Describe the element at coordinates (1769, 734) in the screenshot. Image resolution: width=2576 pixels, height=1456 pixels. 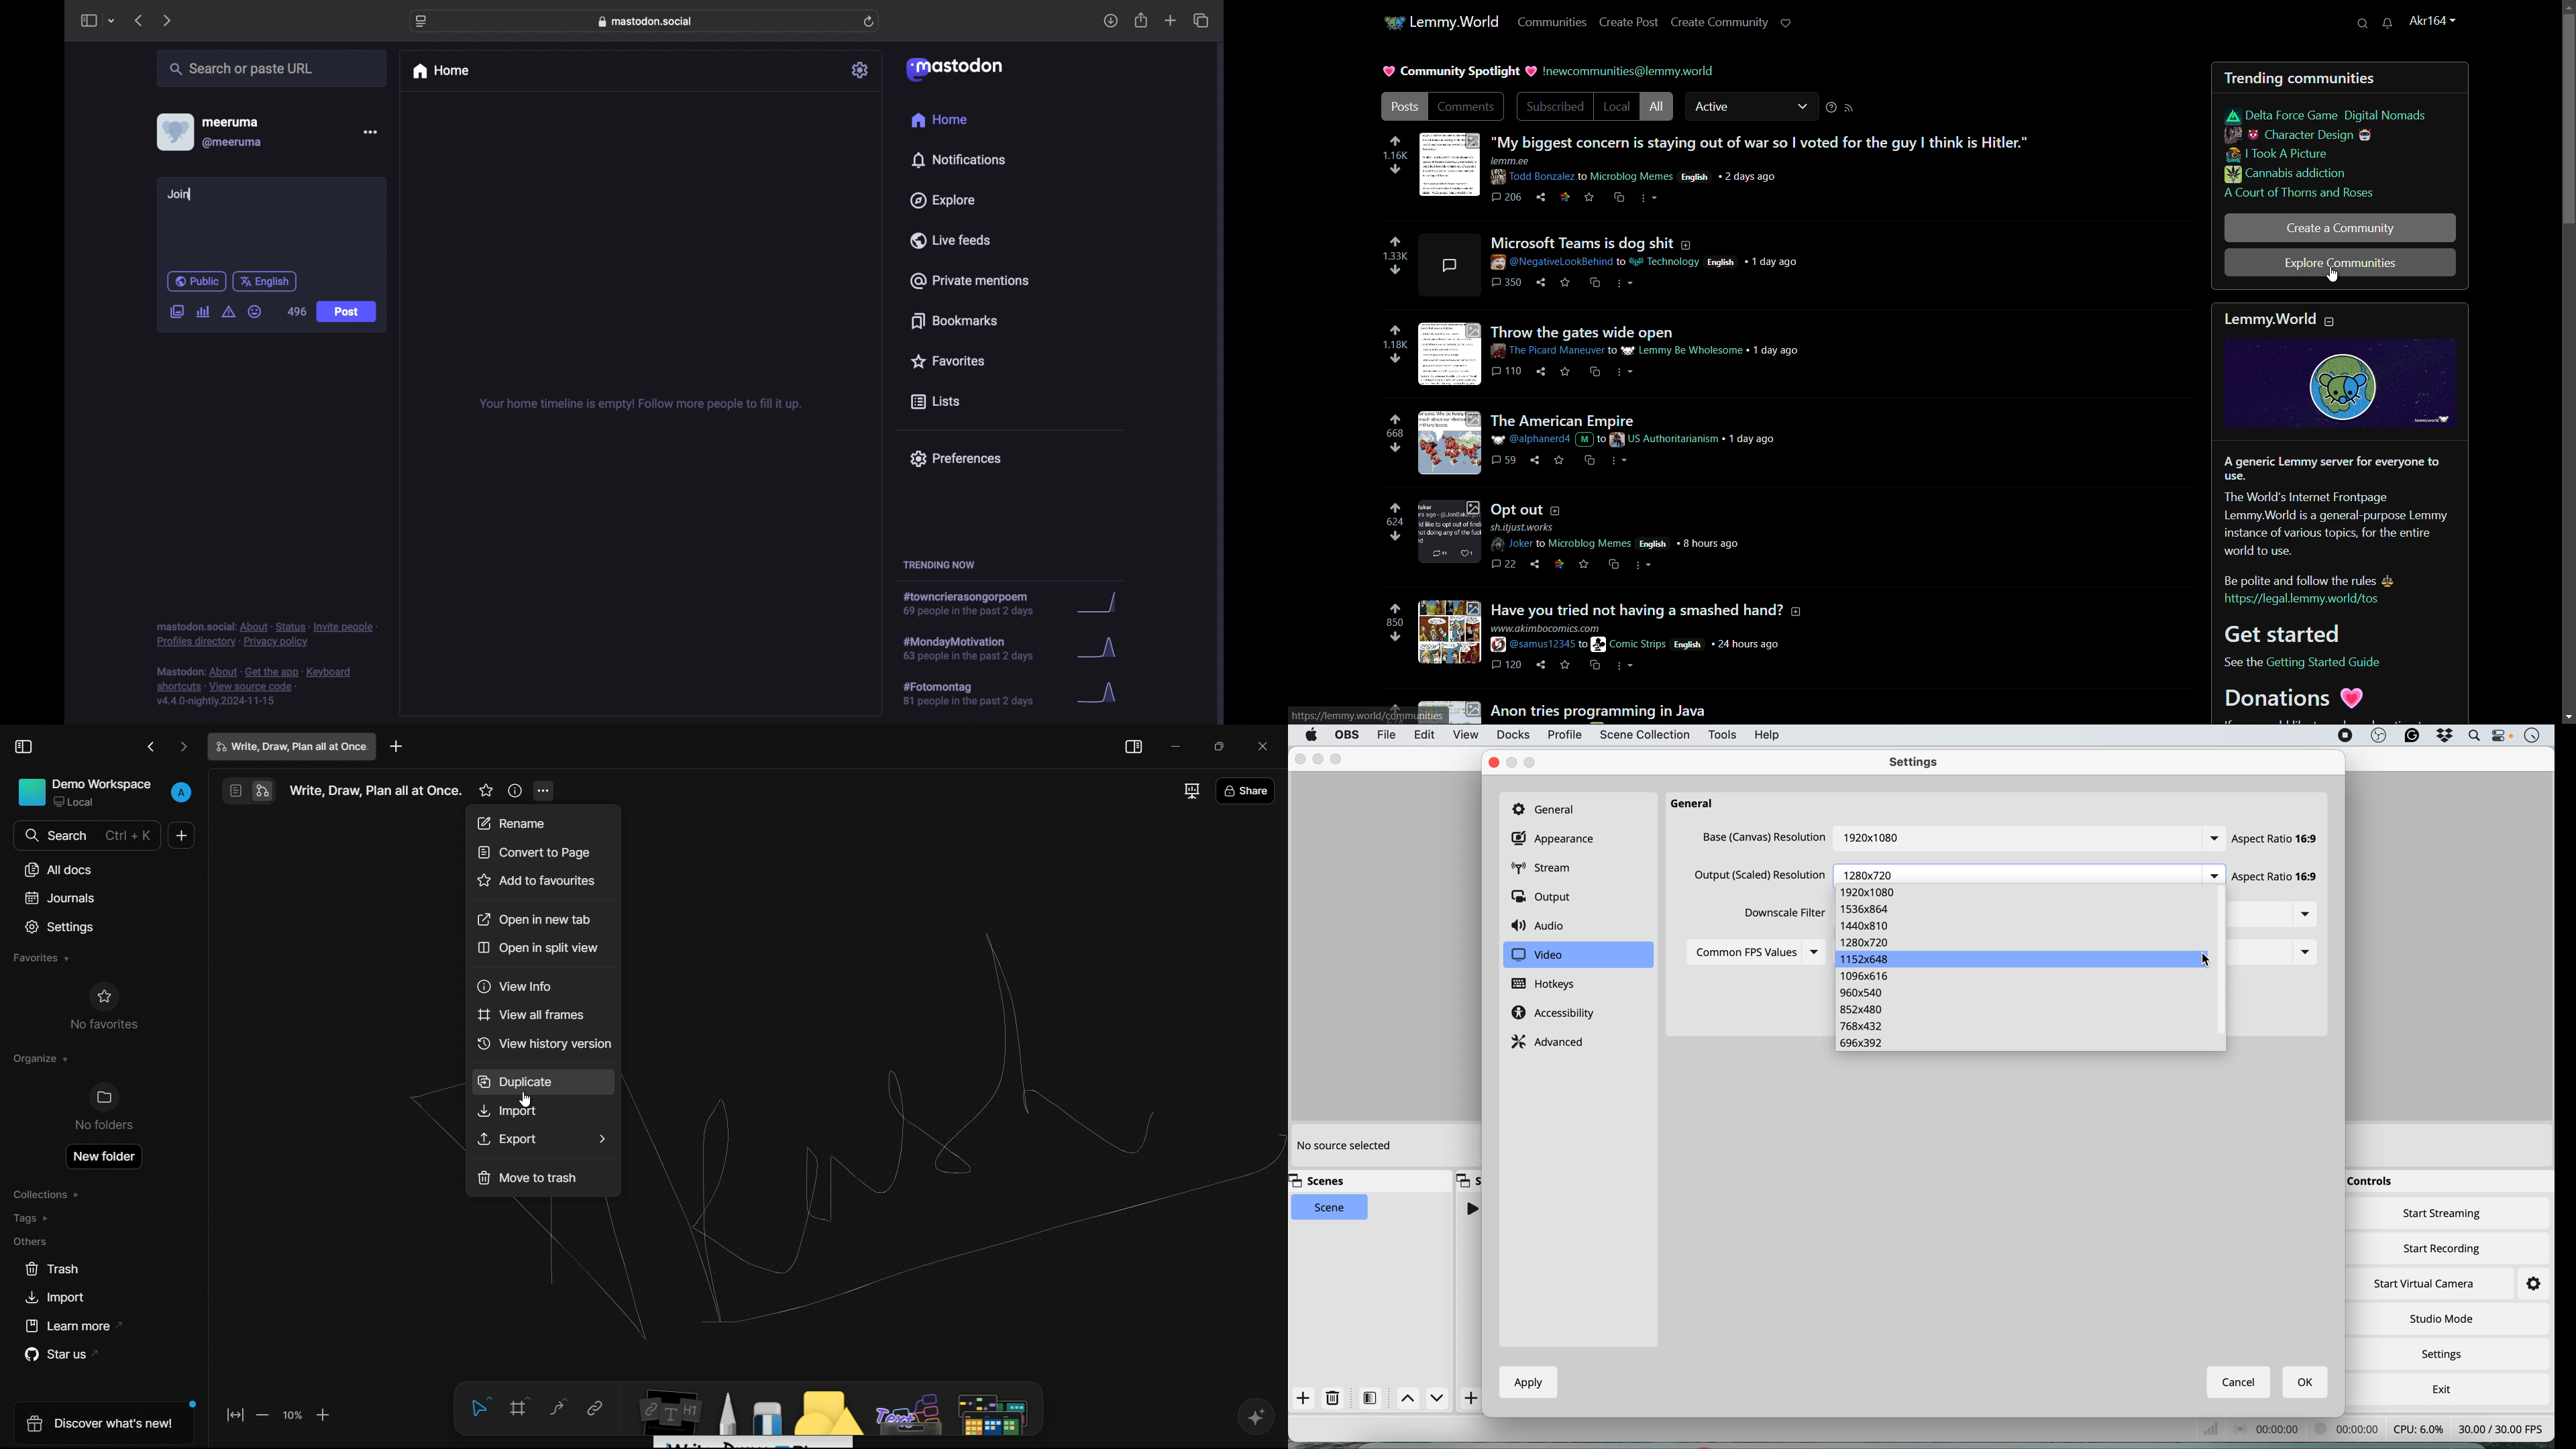
I see `help` at that location.